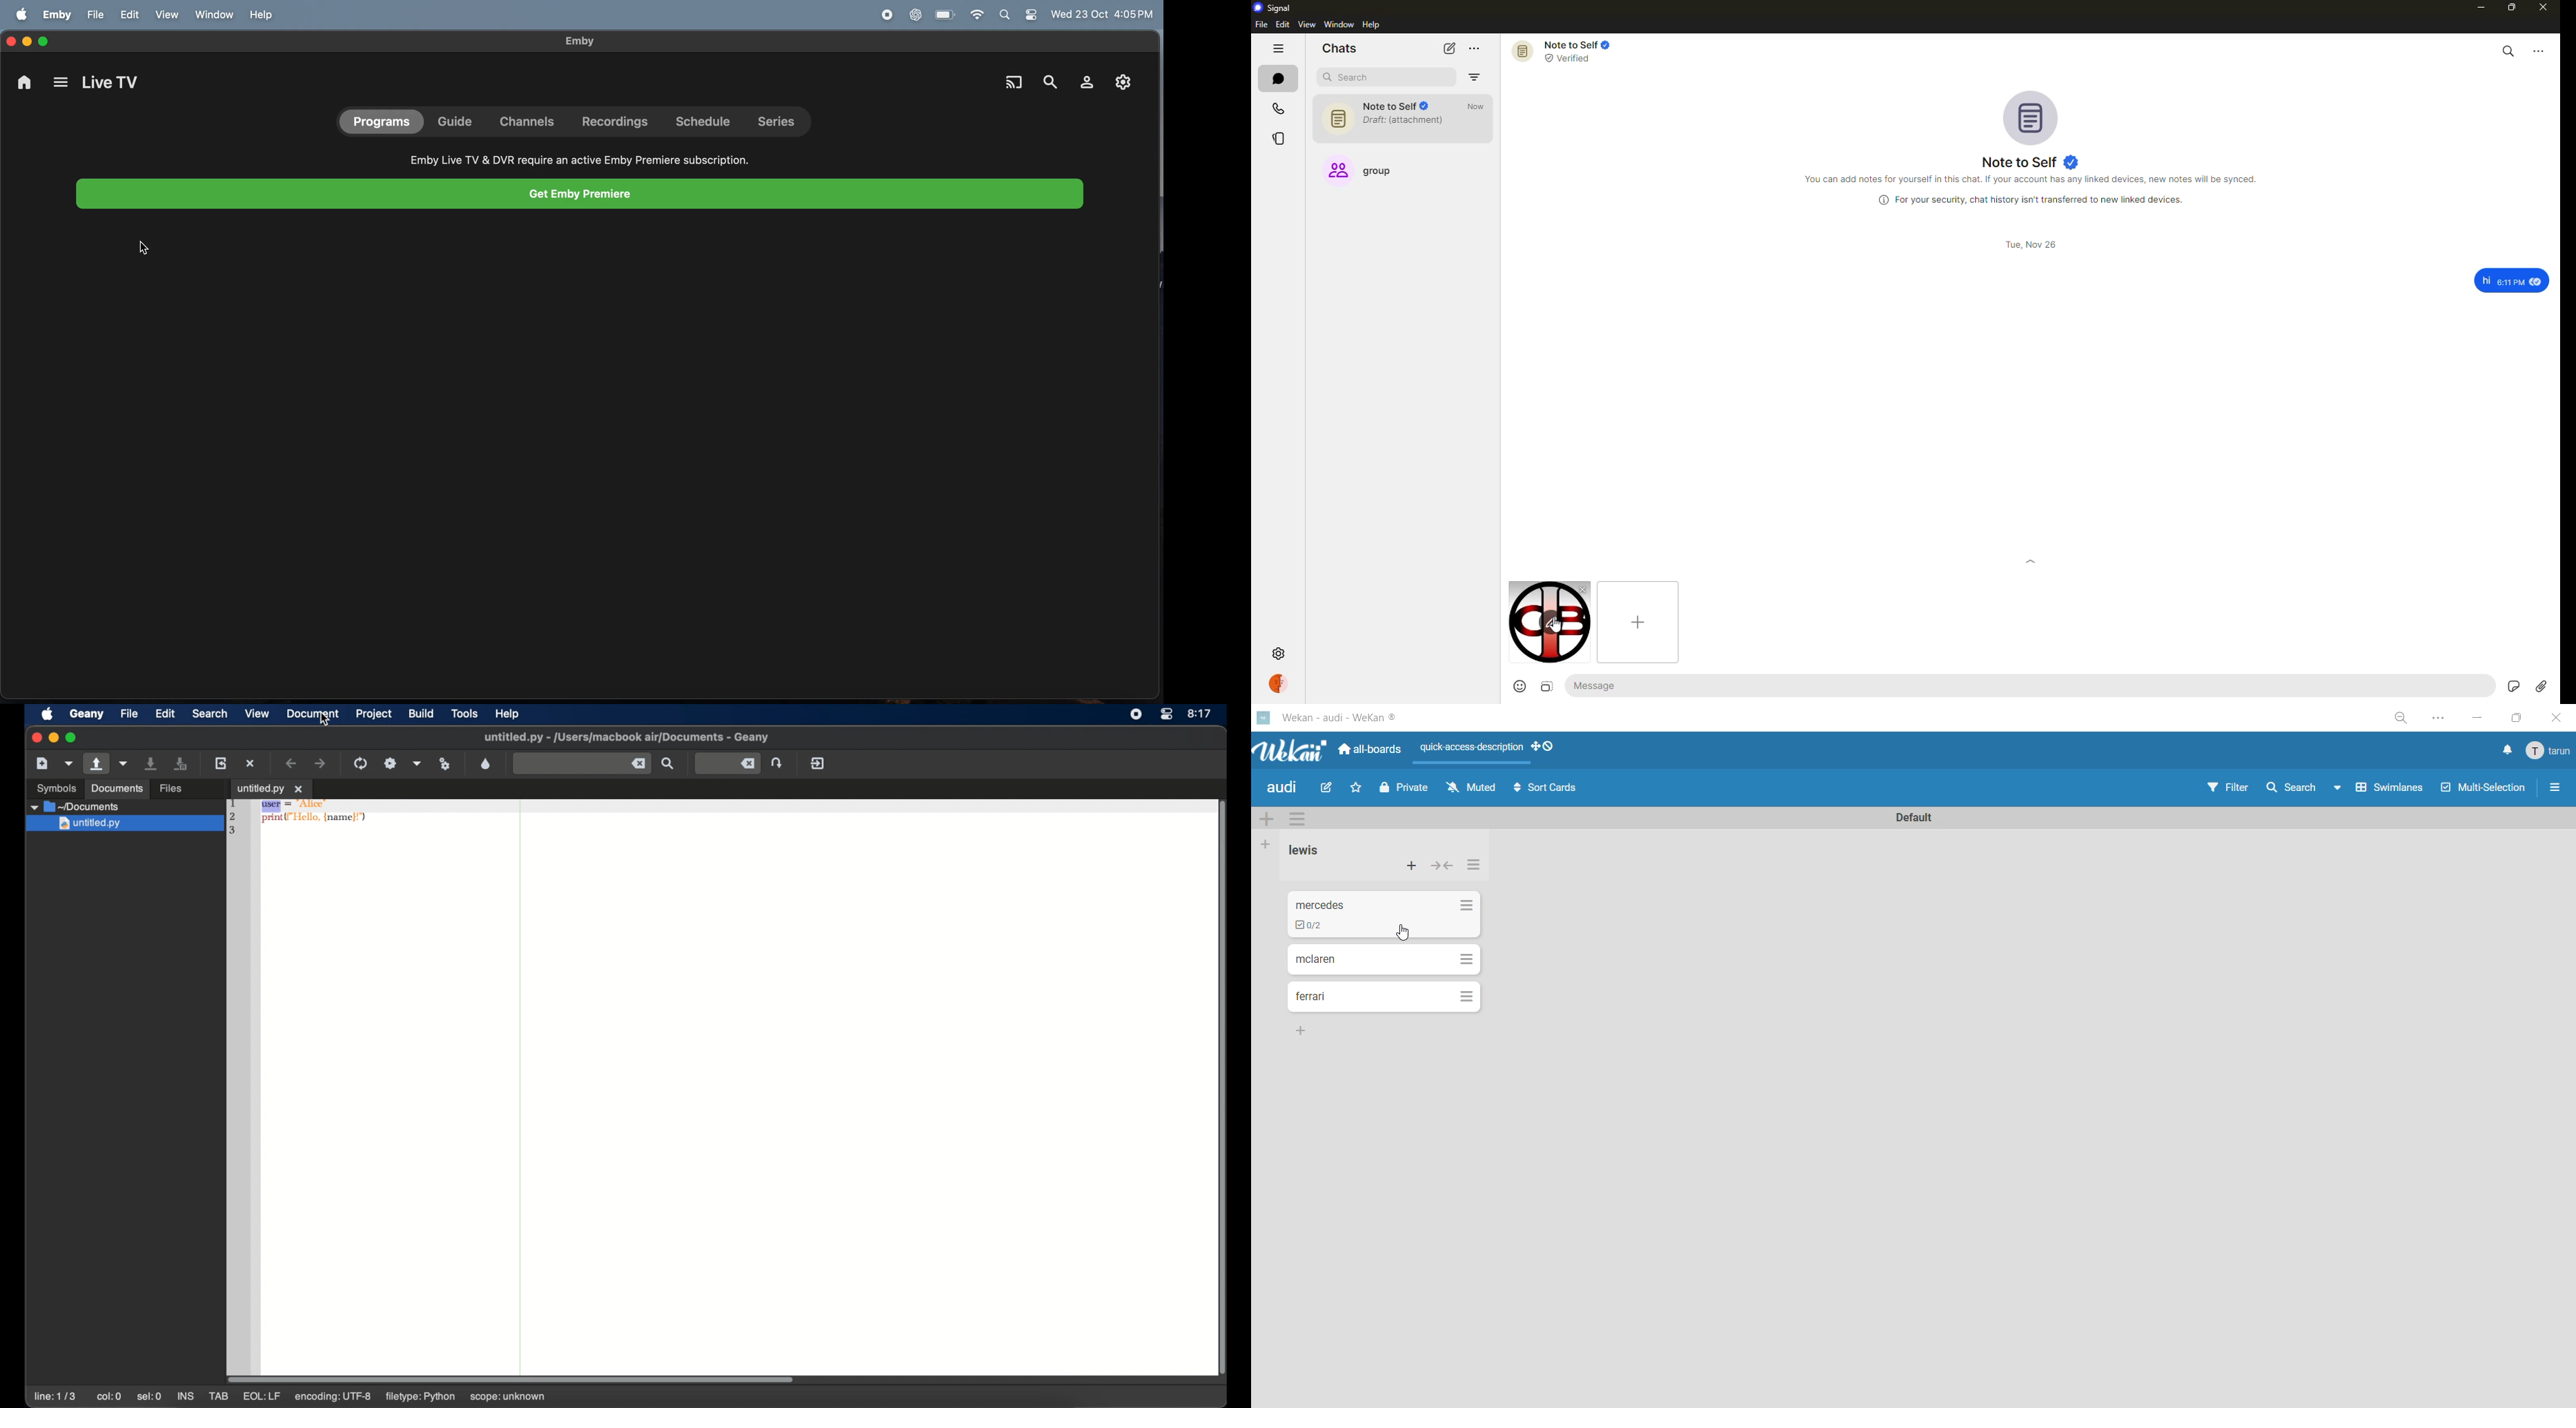 The height and width of the screenshot is (1428, 2576). I want to click on add, so click(1636, 621).